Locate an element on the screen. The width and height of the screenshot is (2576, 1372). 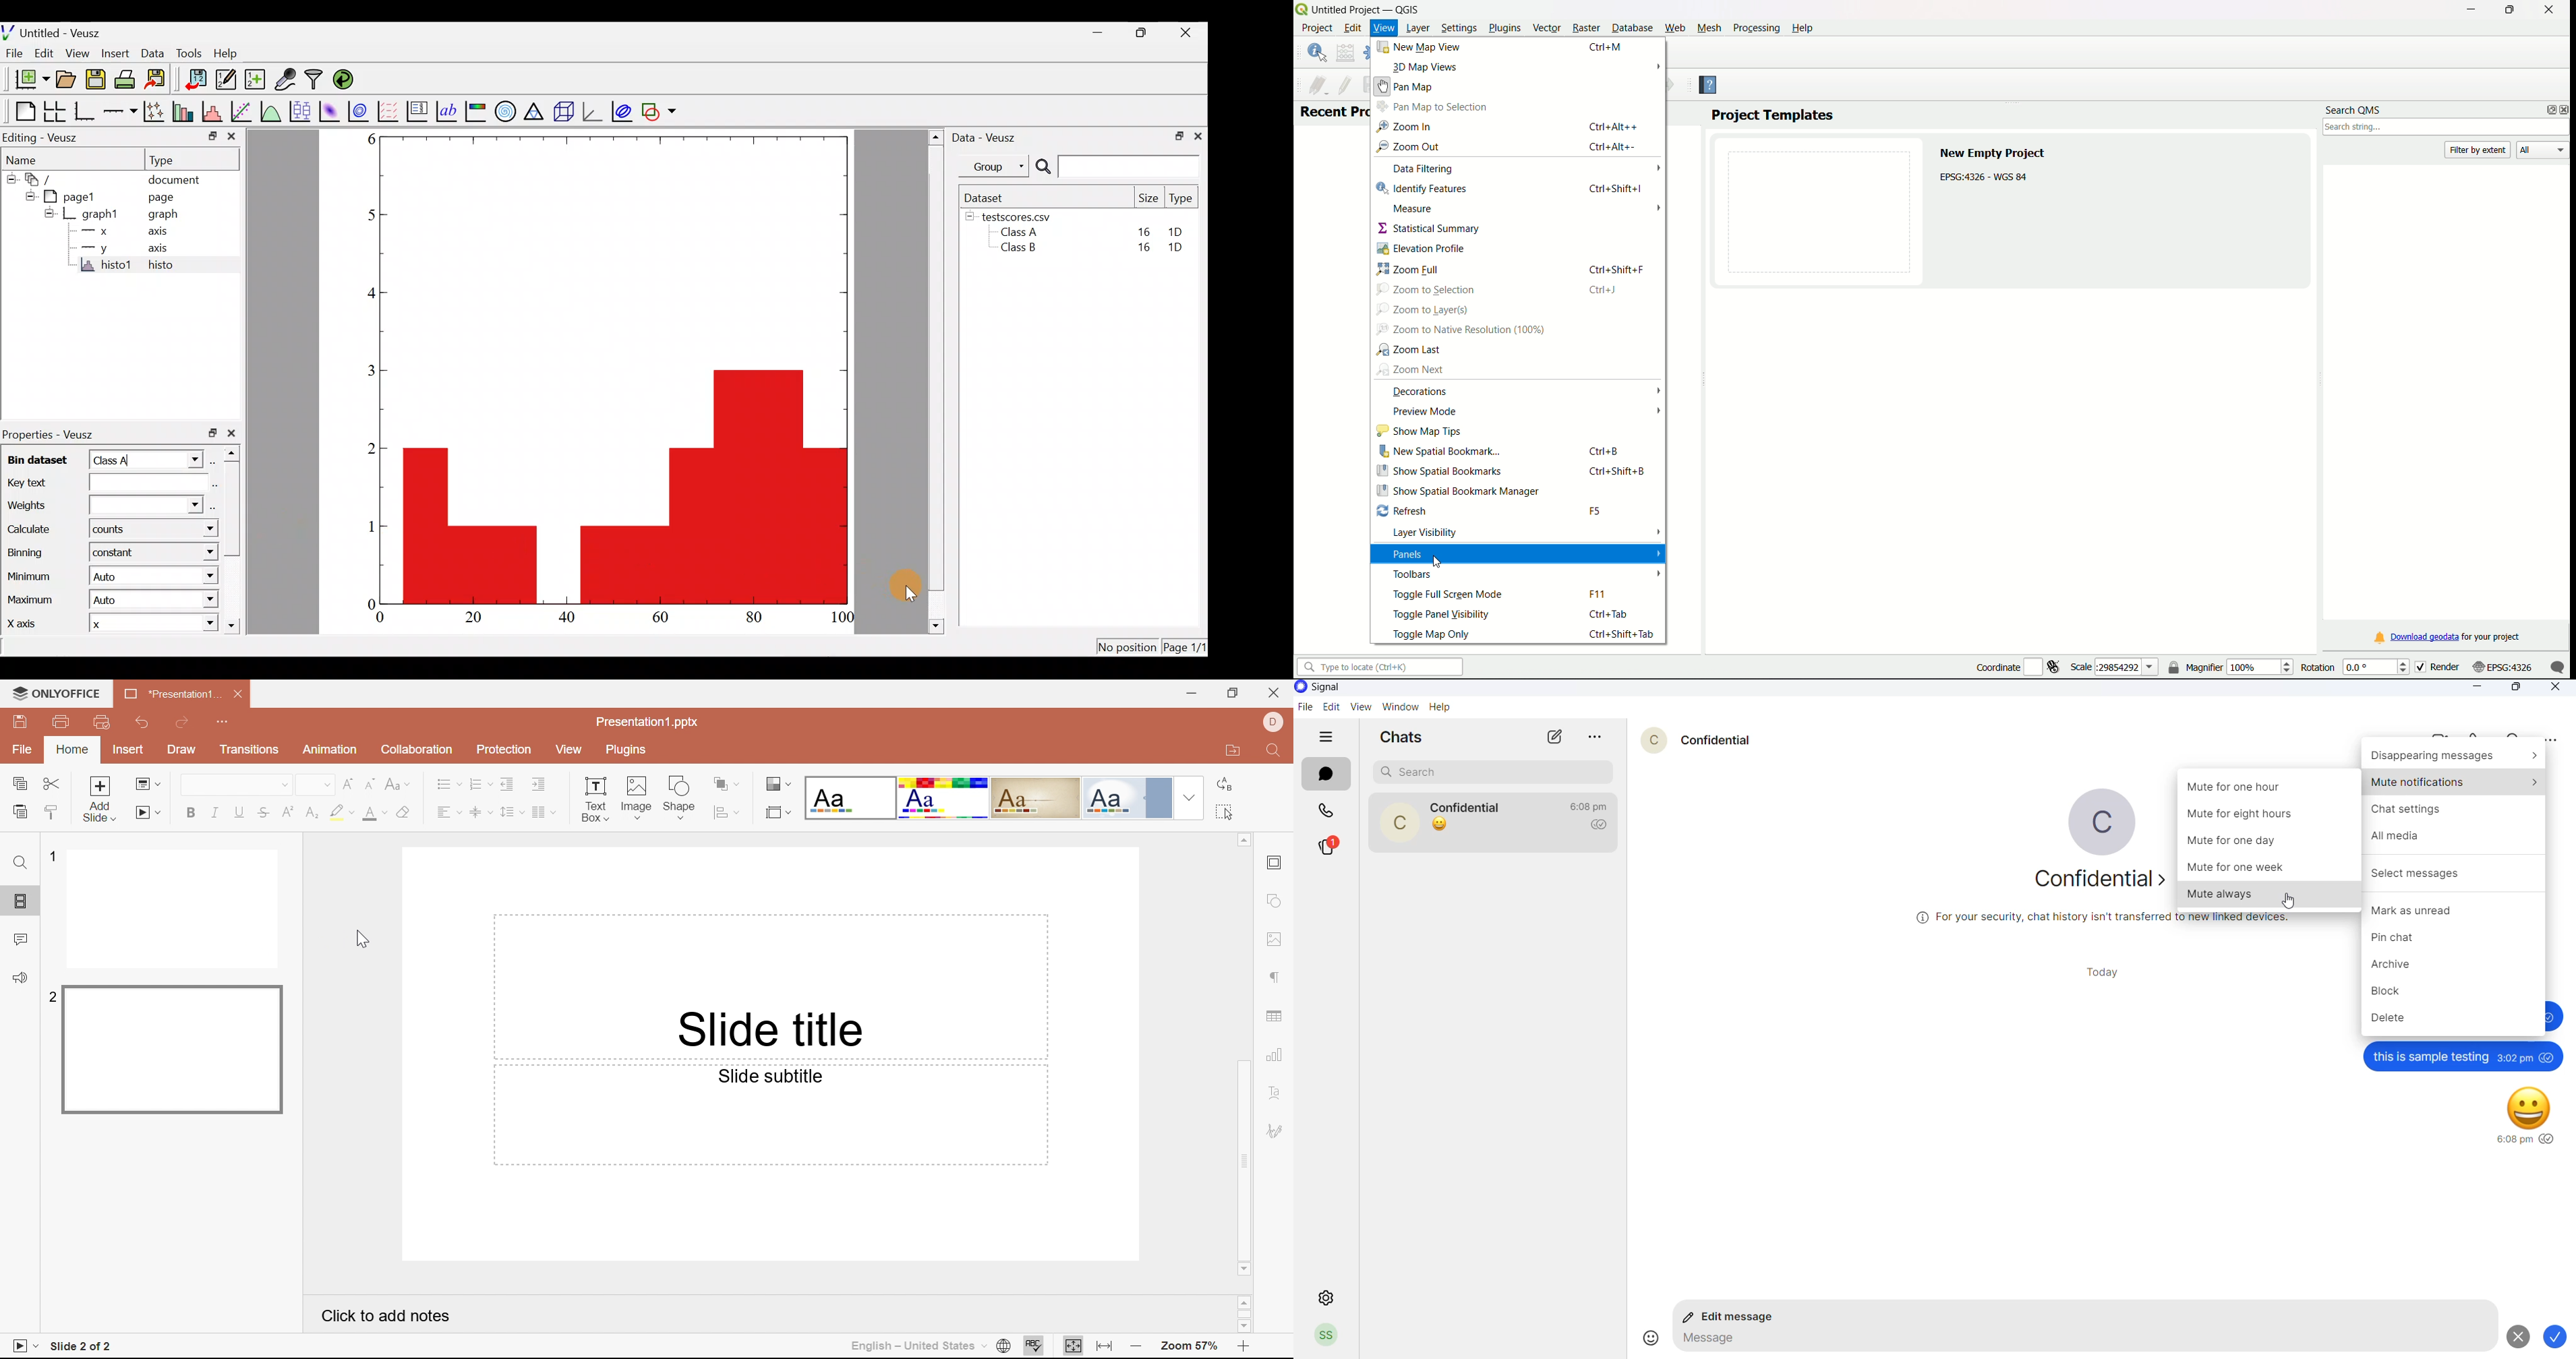
New document is located at coordinates (26, 79).